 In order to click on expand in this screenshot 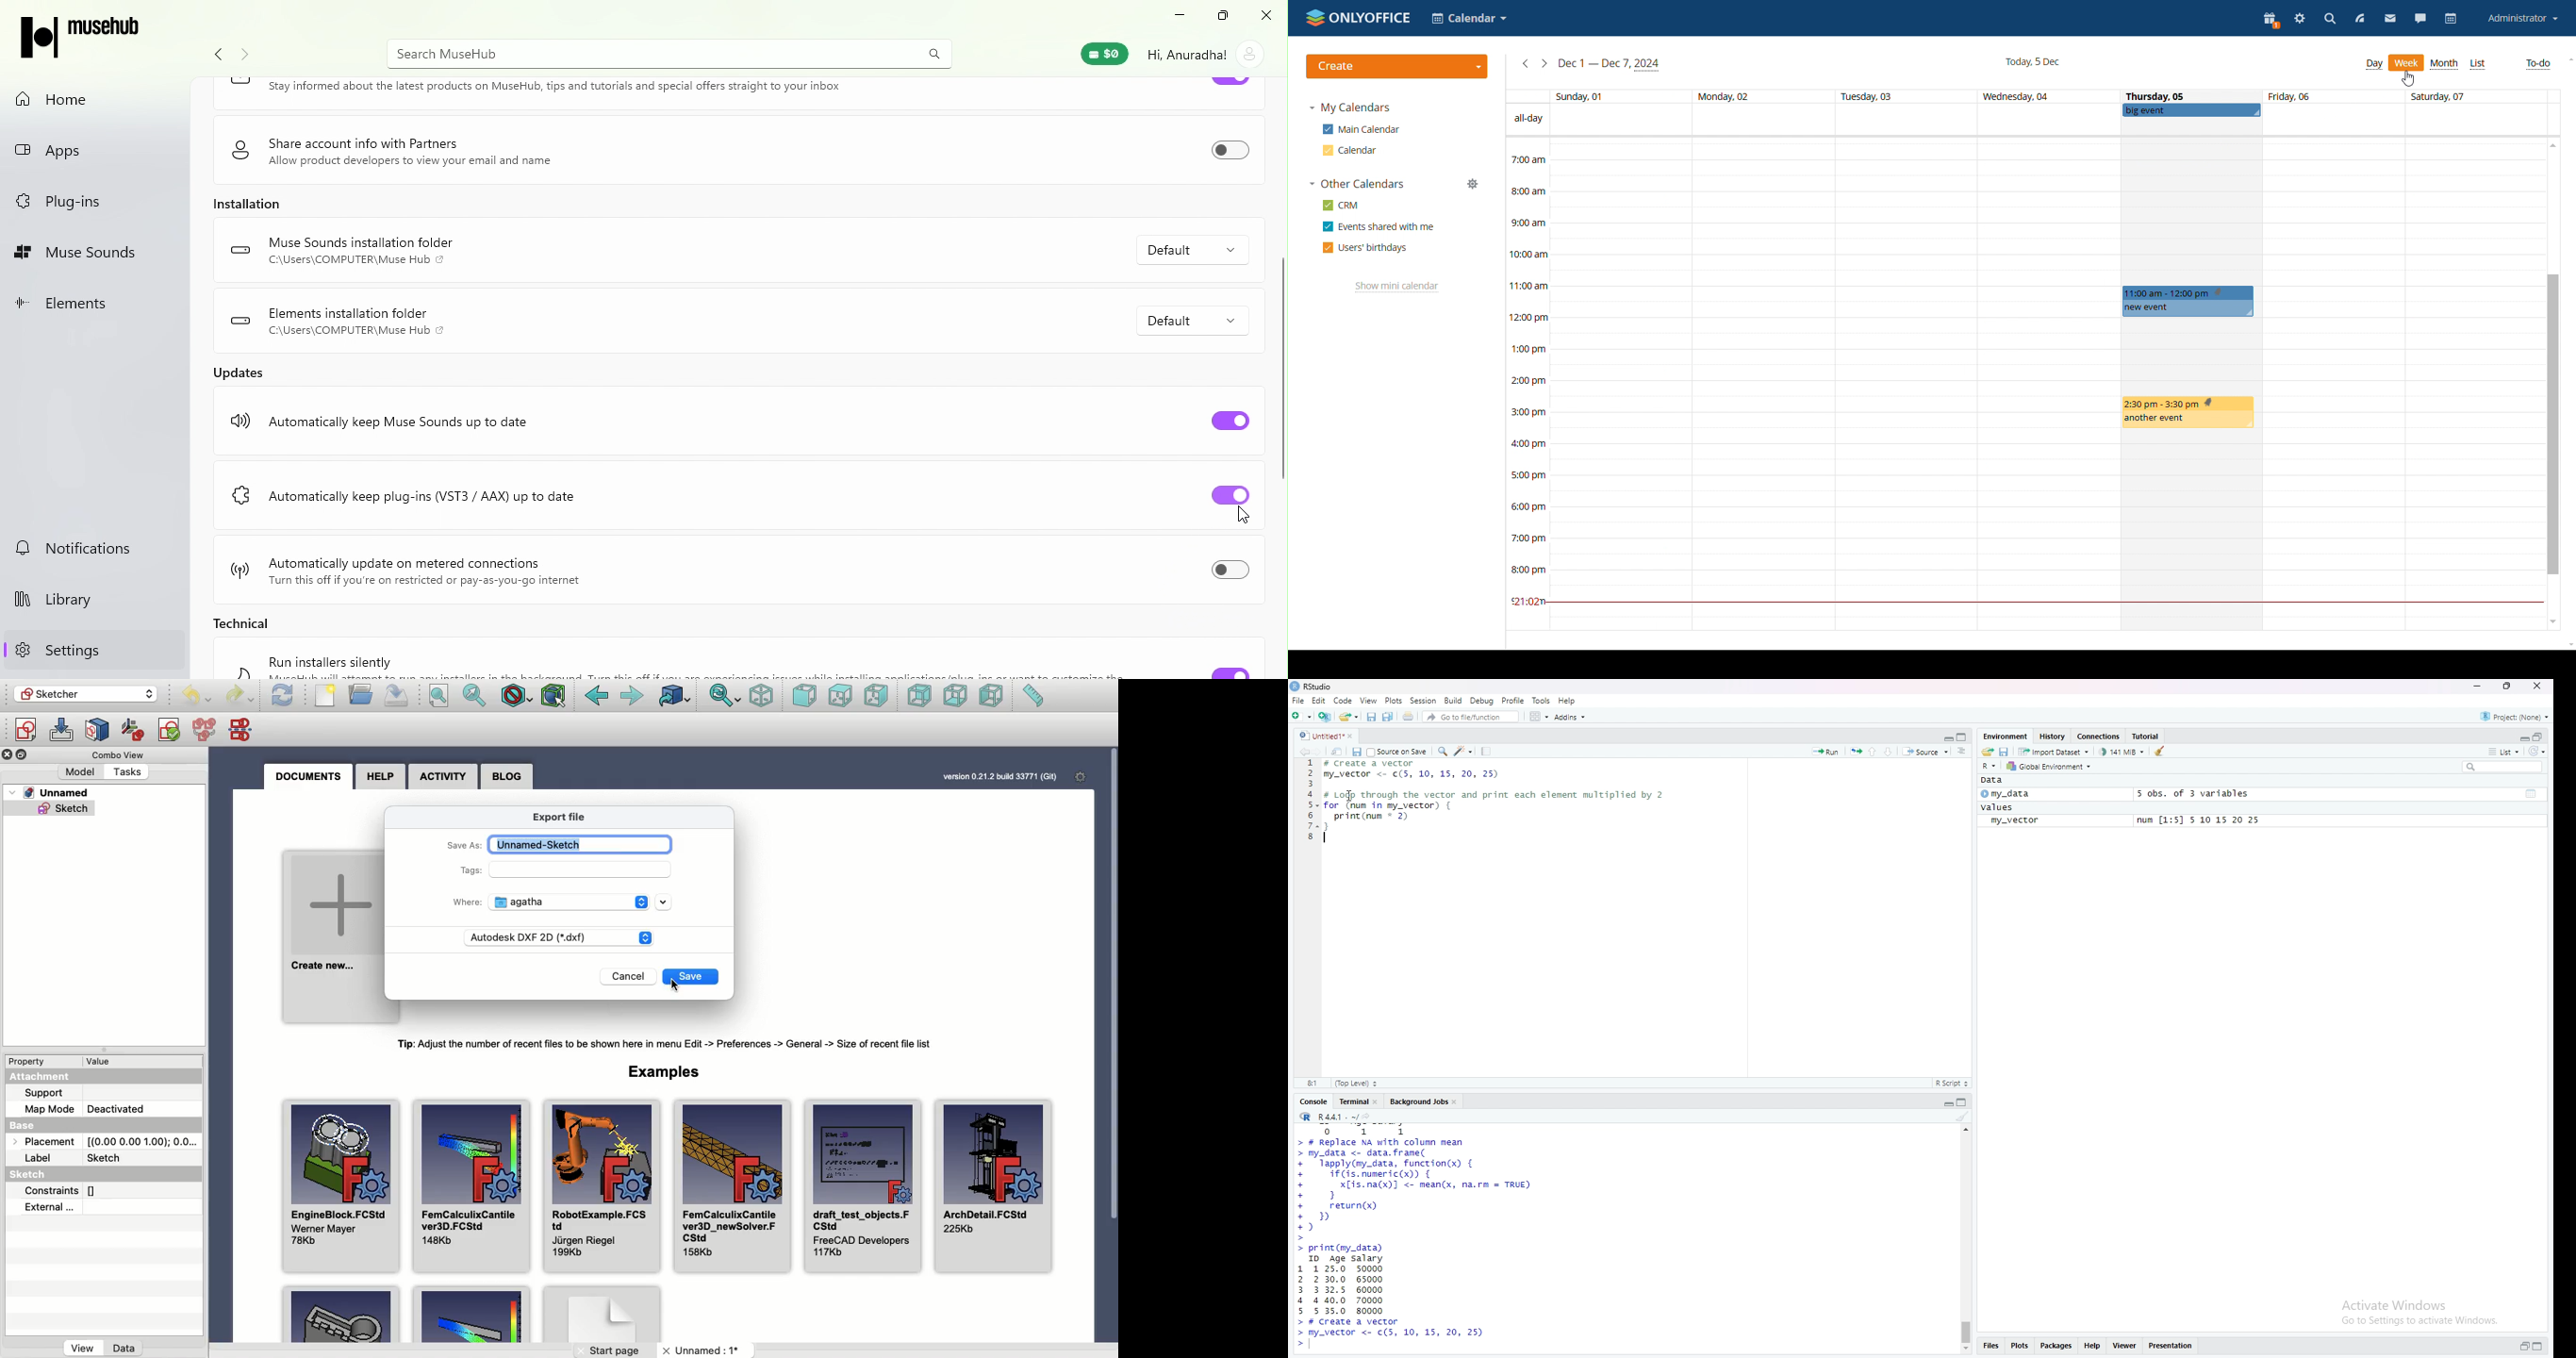, I will do `click(2523, 737)`.